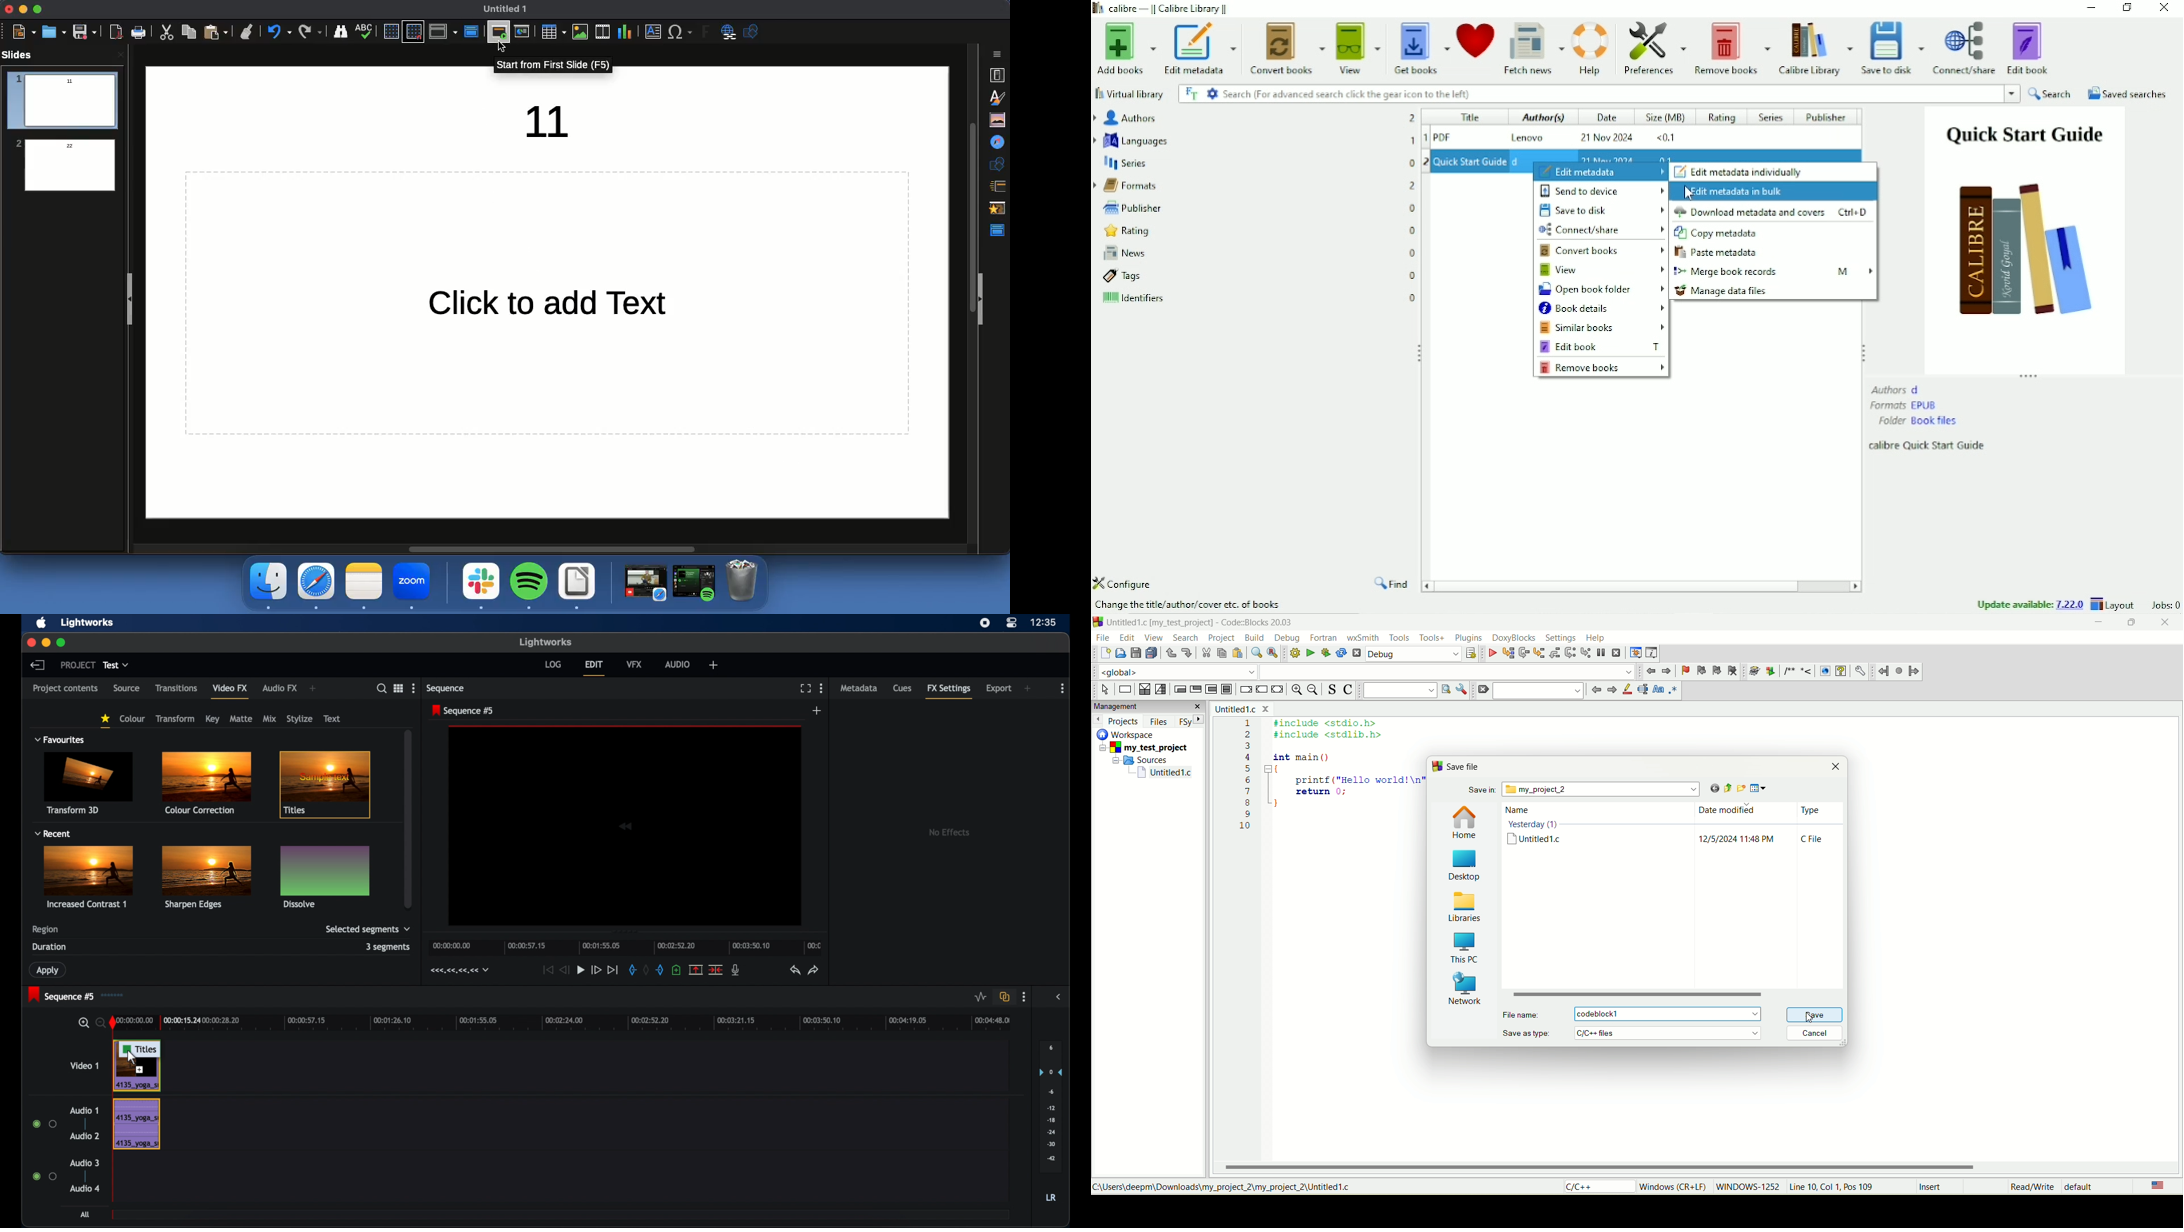 The width and height of the screenshot is (2184, 1232). What do you see at coordinates (61, 995) in the screenshot?
I see `sequence 5` at bounding box center [61, 995].